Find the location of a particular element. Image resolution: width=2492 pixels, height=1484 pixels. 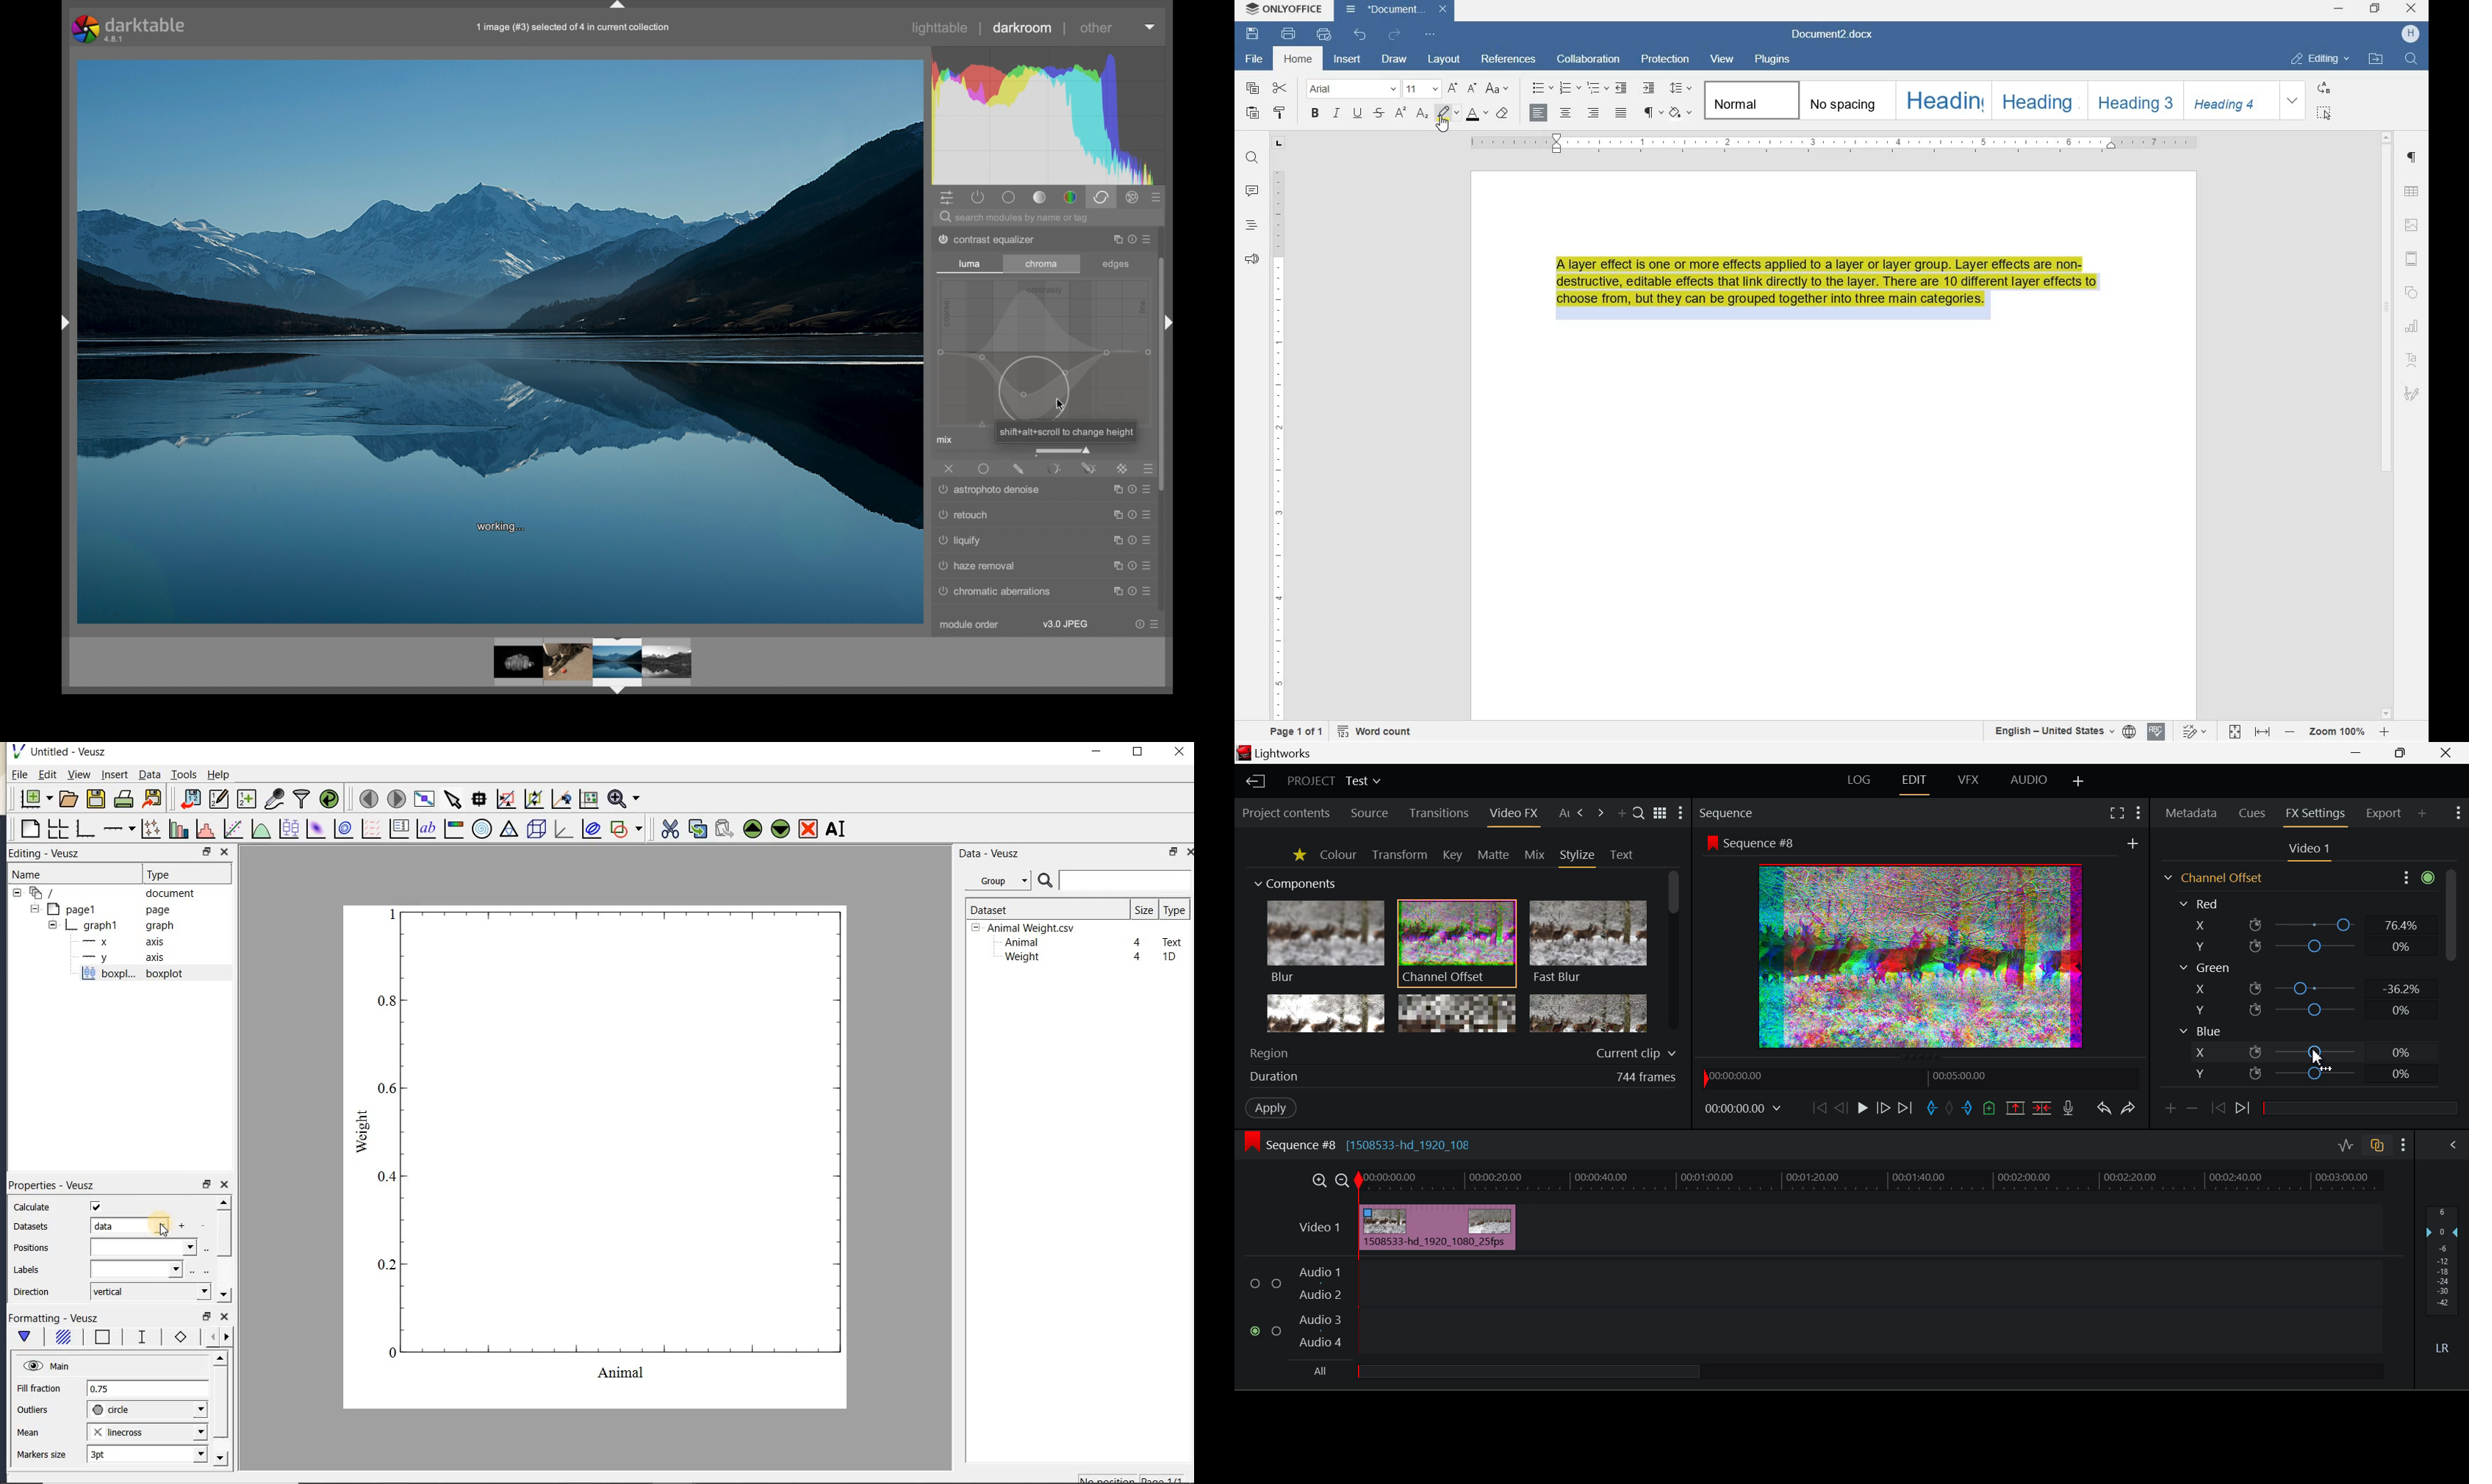

Next Tab is located at coordinates (1600, 813).